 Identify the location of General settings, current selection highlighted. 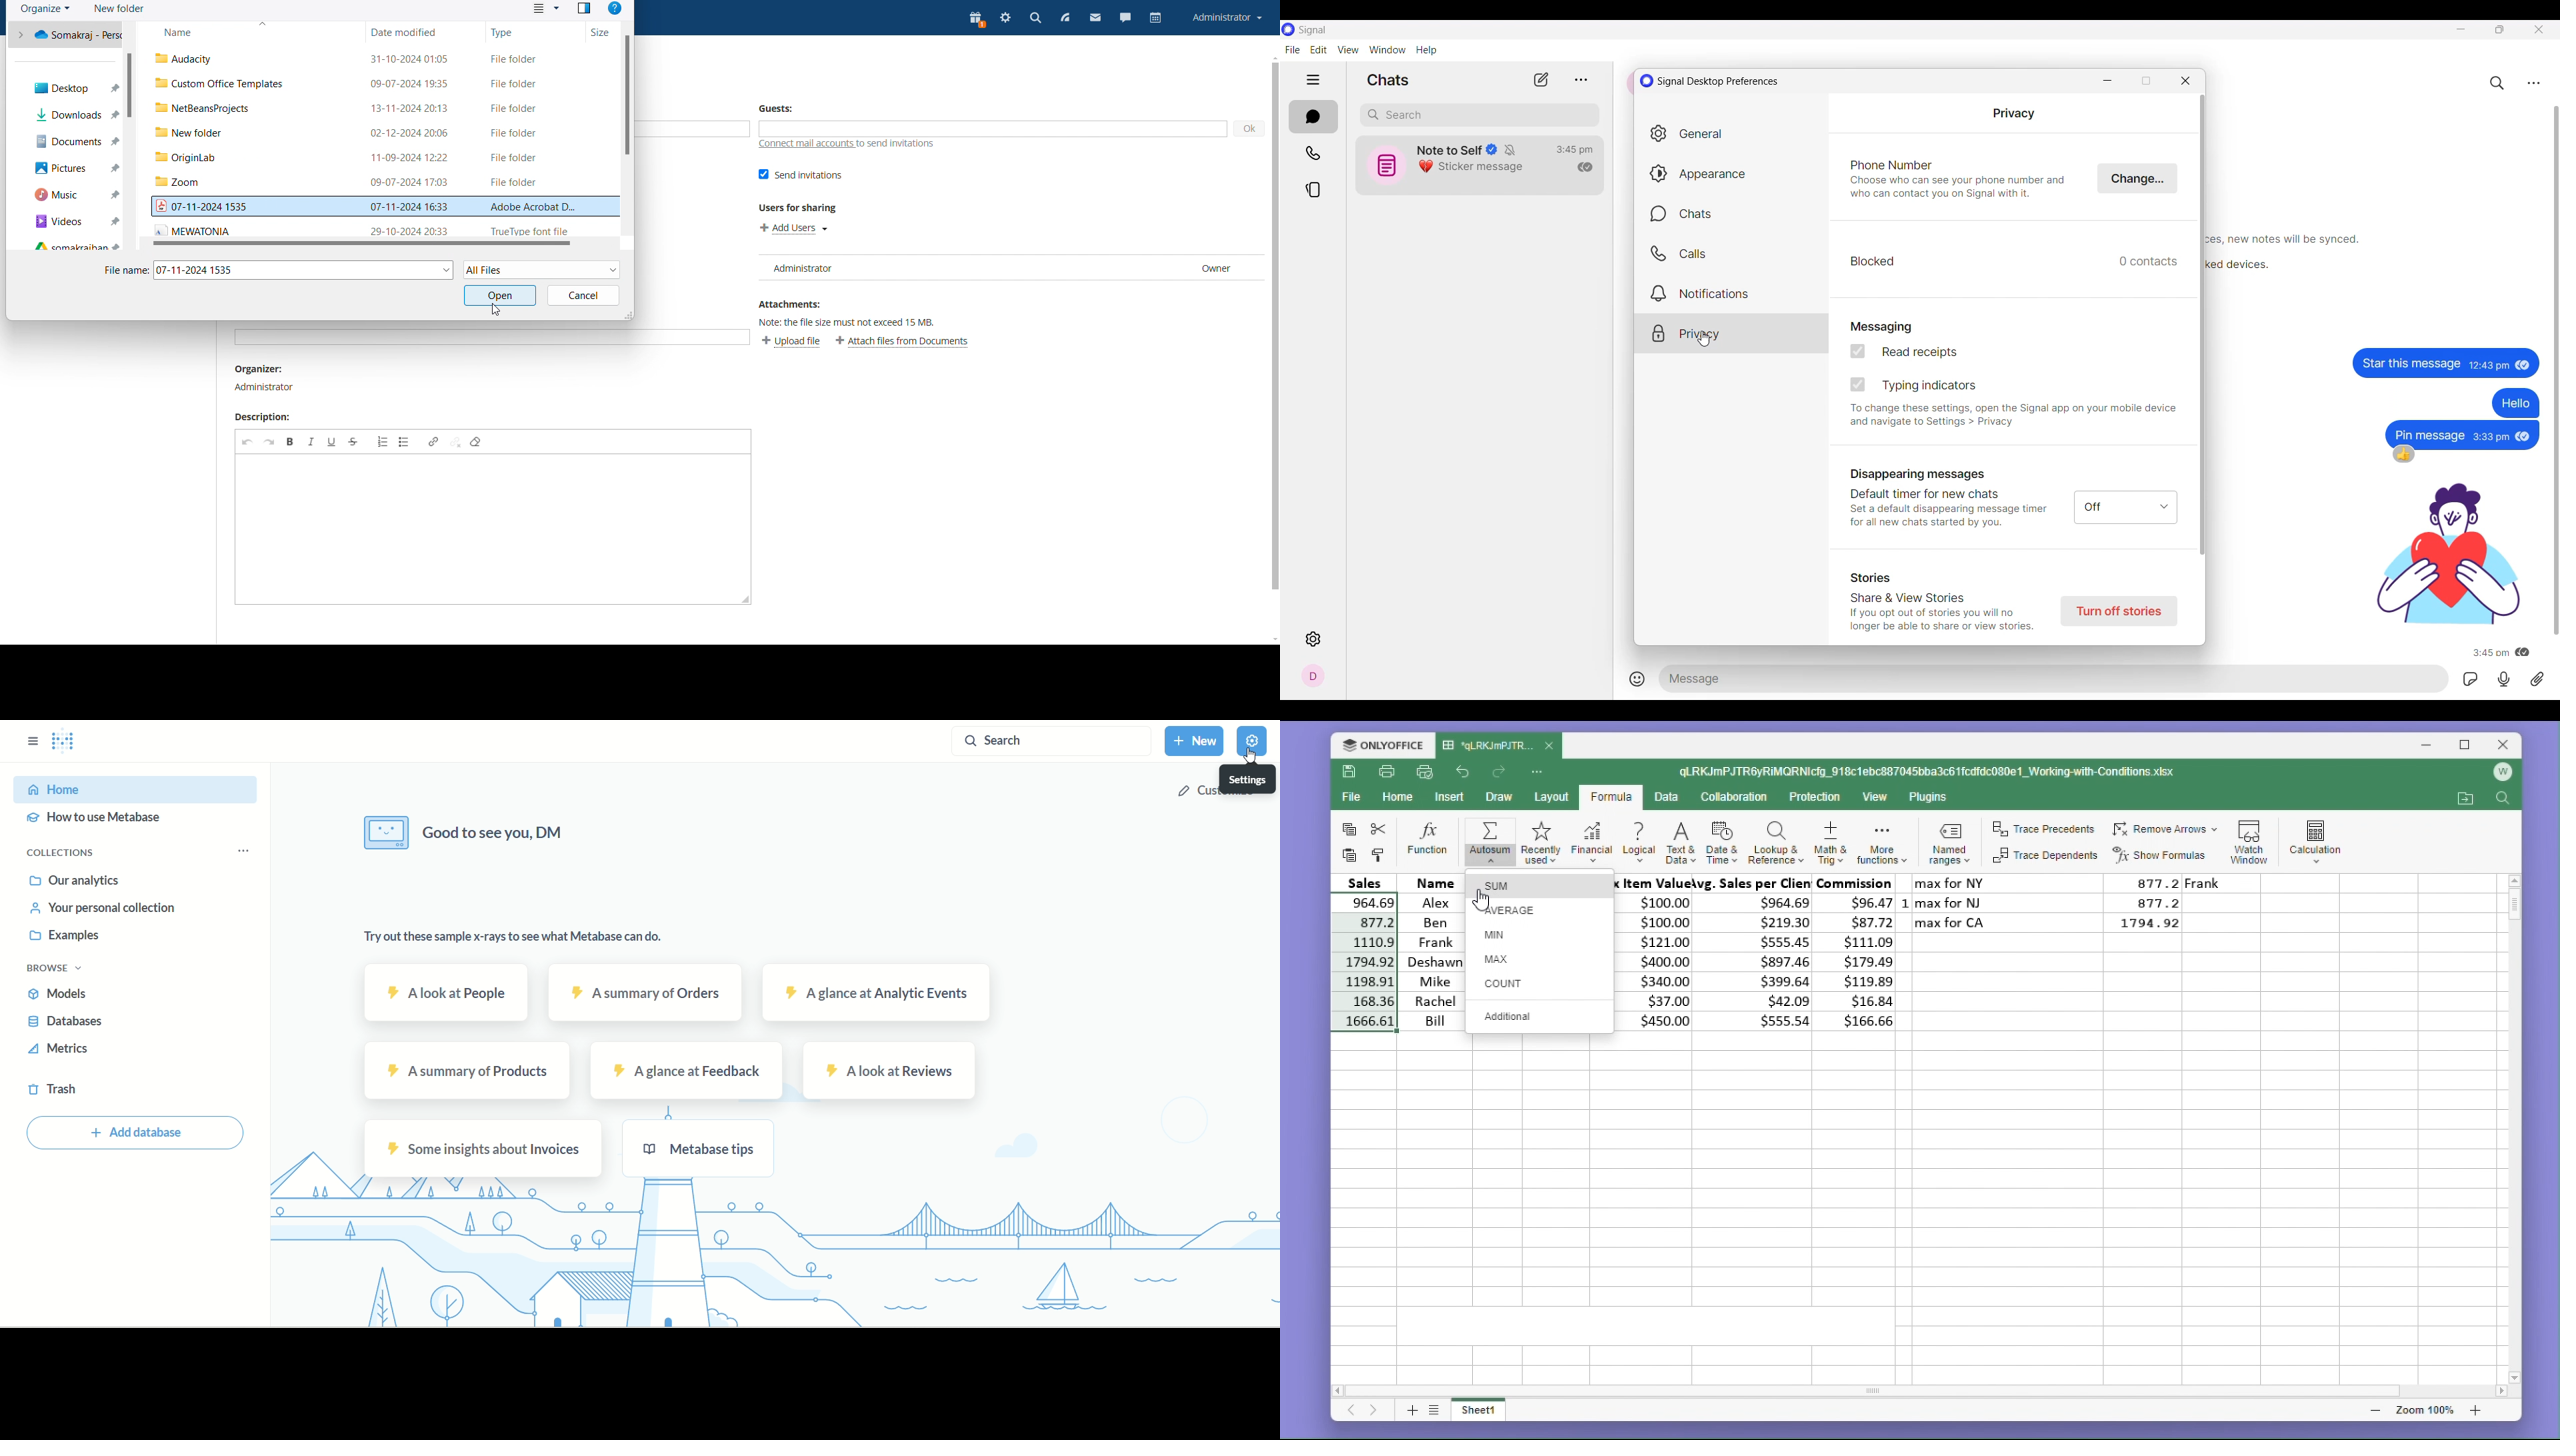
(1731, 133).